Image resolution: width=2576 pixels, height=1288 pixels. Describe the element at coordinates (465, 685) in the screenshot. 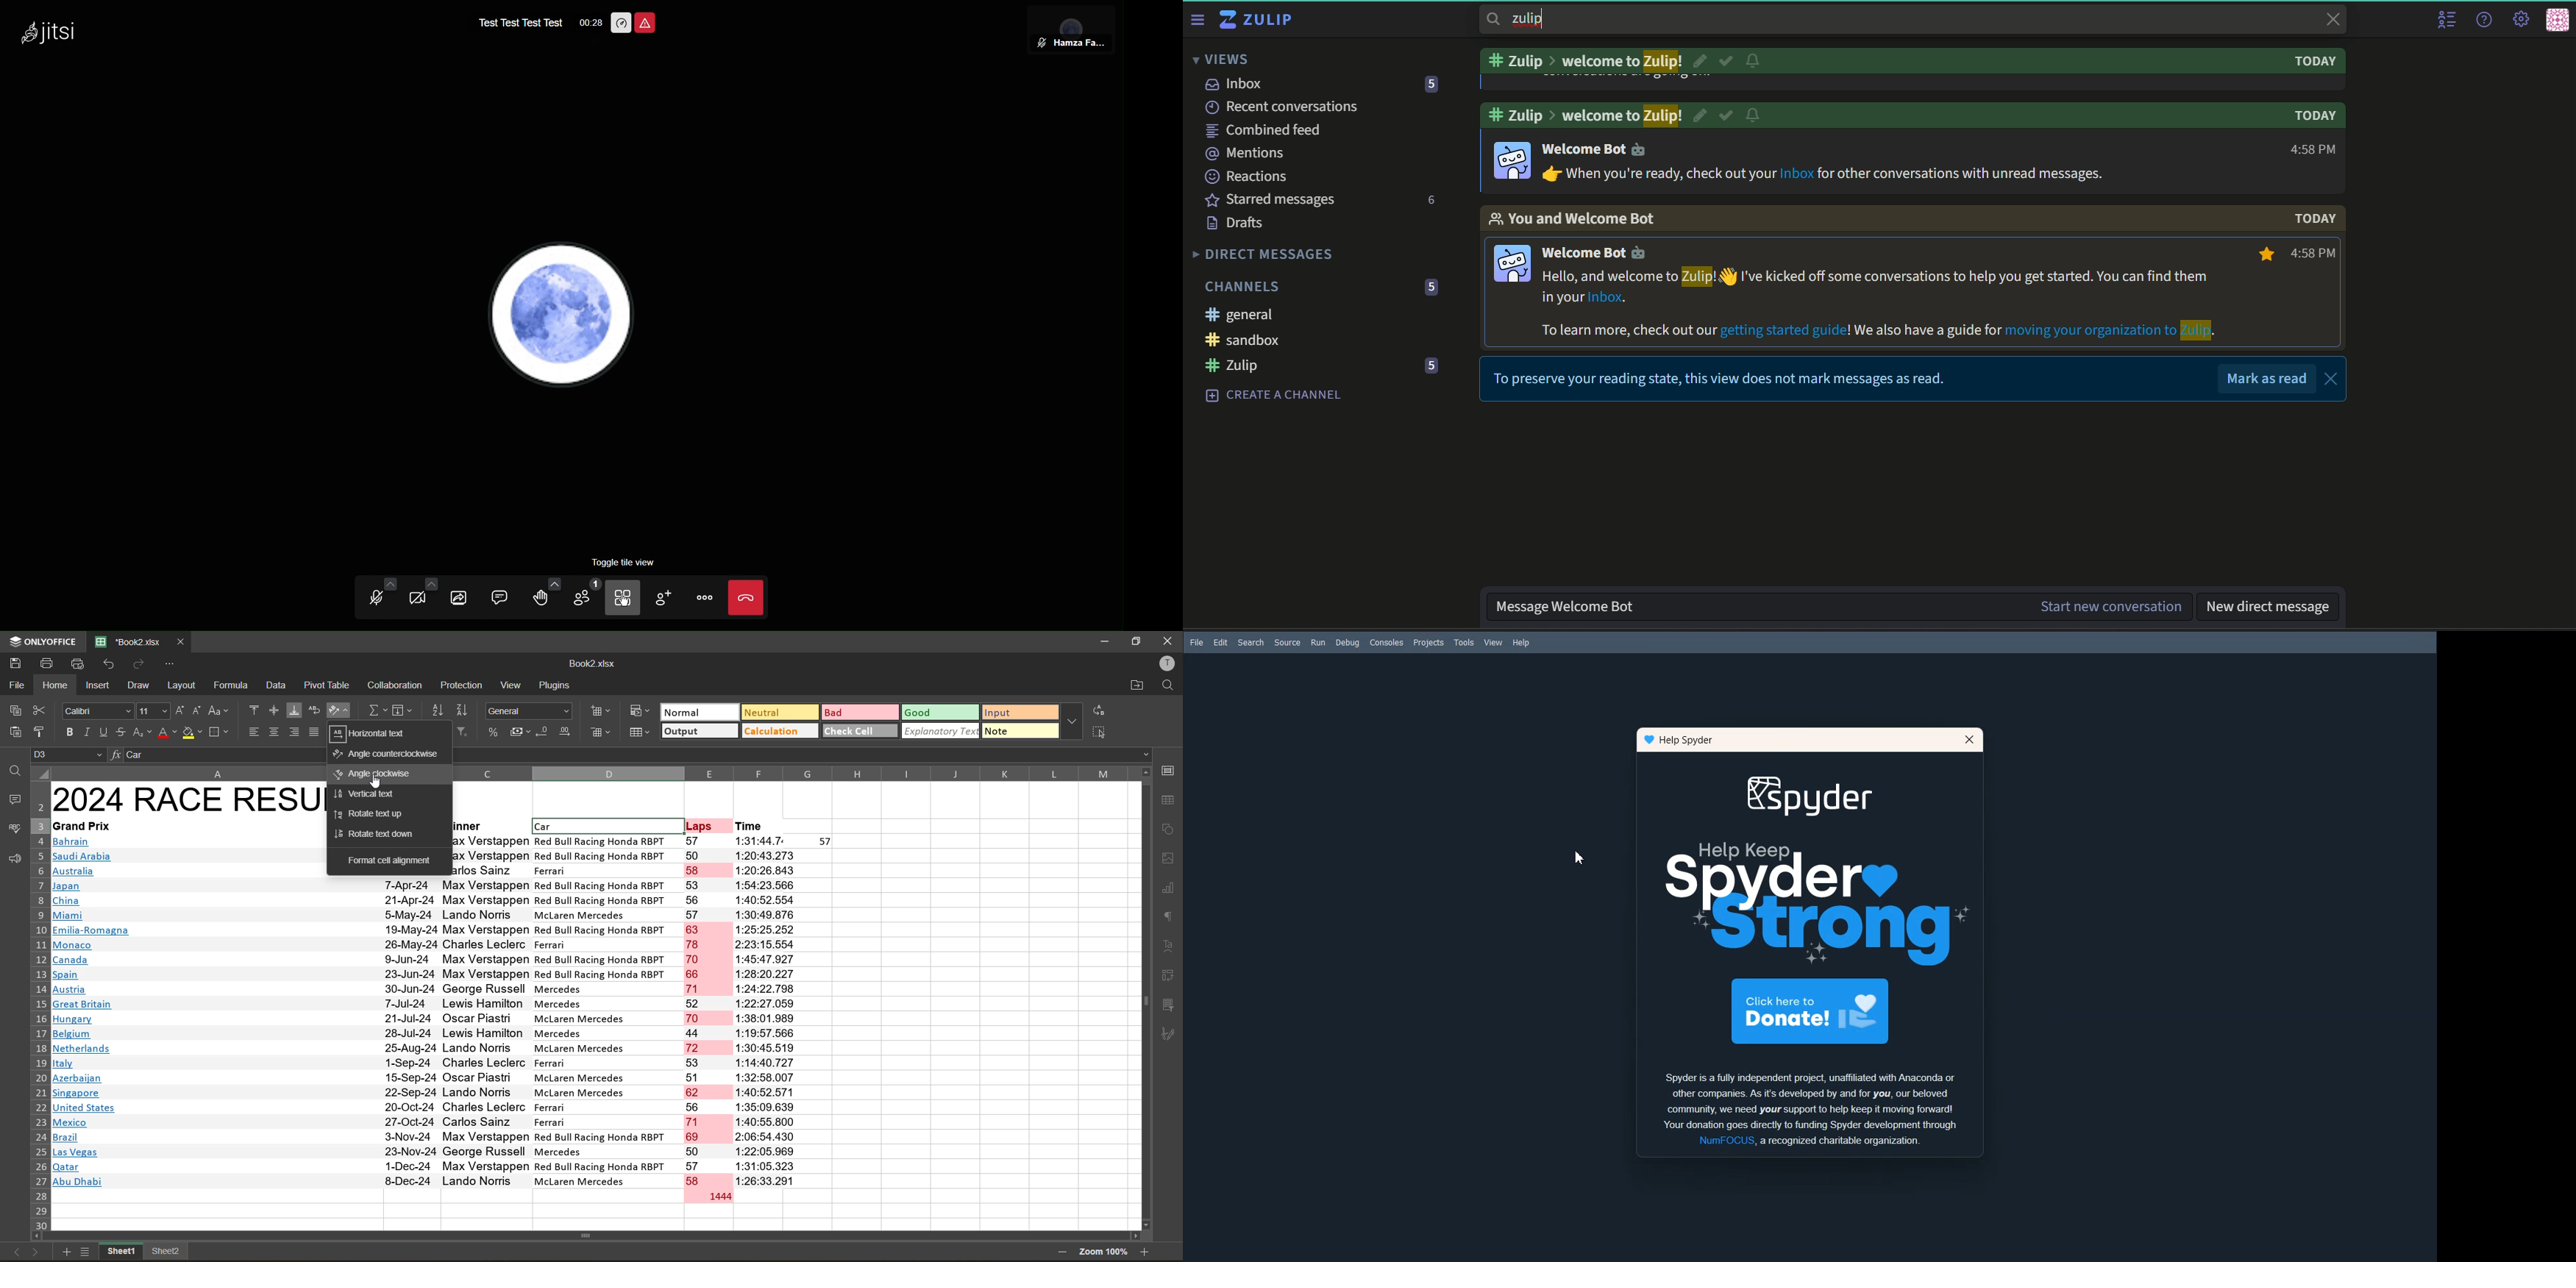

I see `protection` at that location.